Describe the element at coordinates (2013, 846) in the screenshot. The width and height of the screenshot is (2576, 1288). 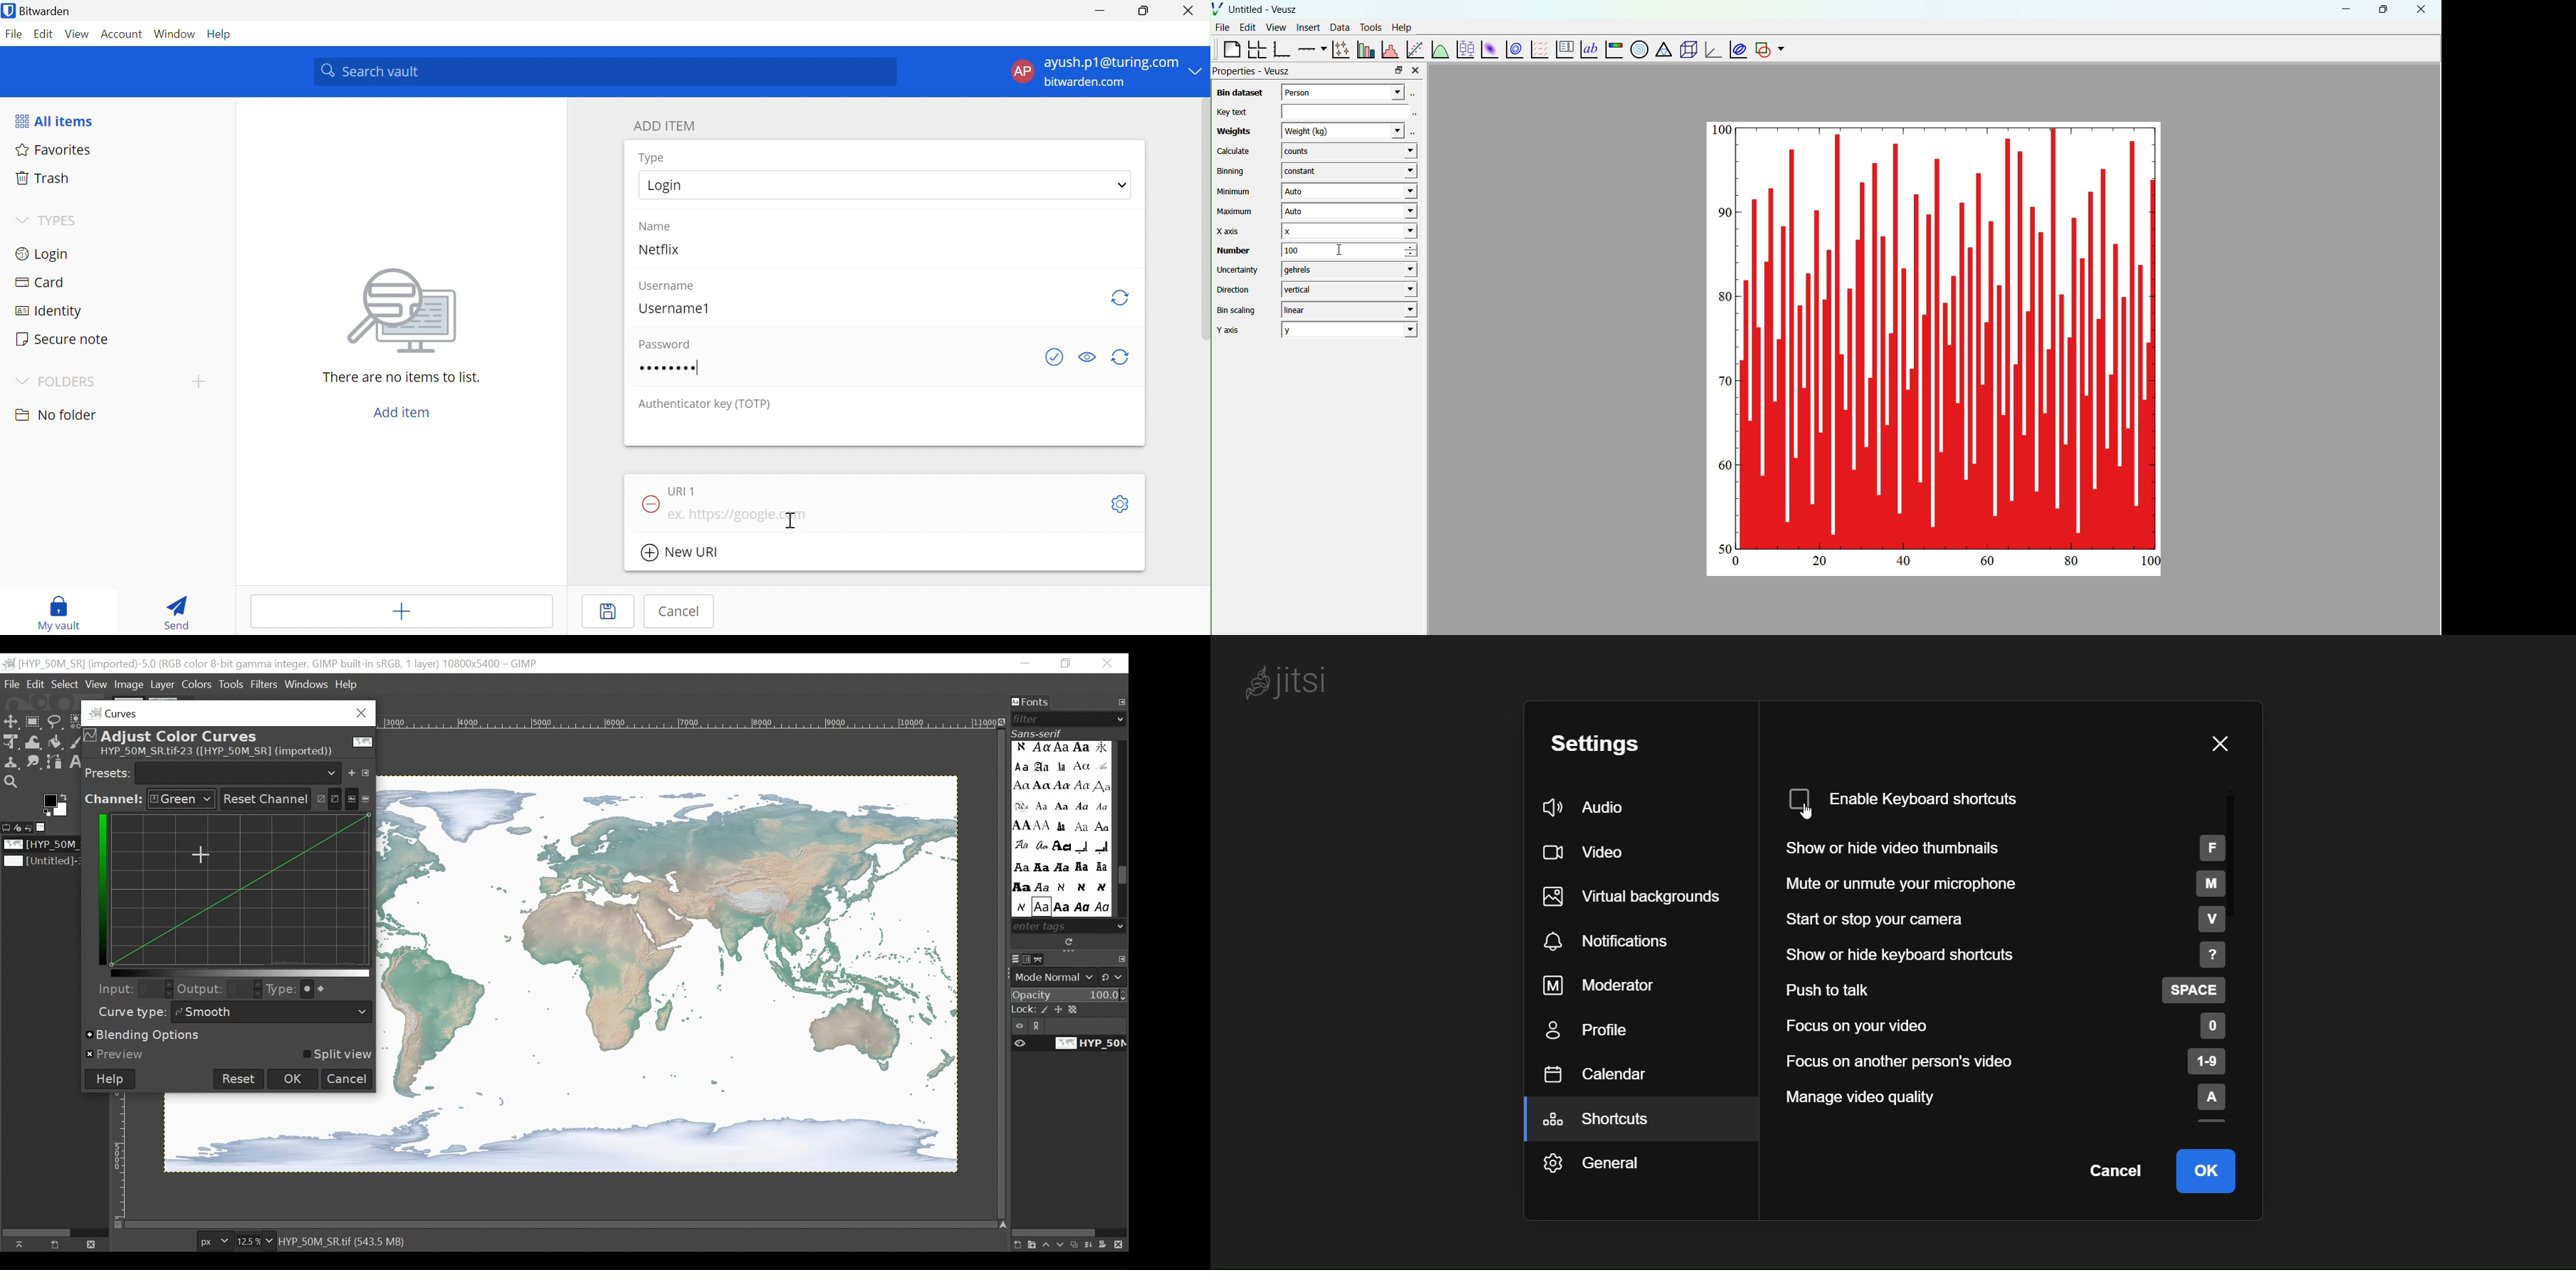
I see `show or hide your thumbnails` at that location.